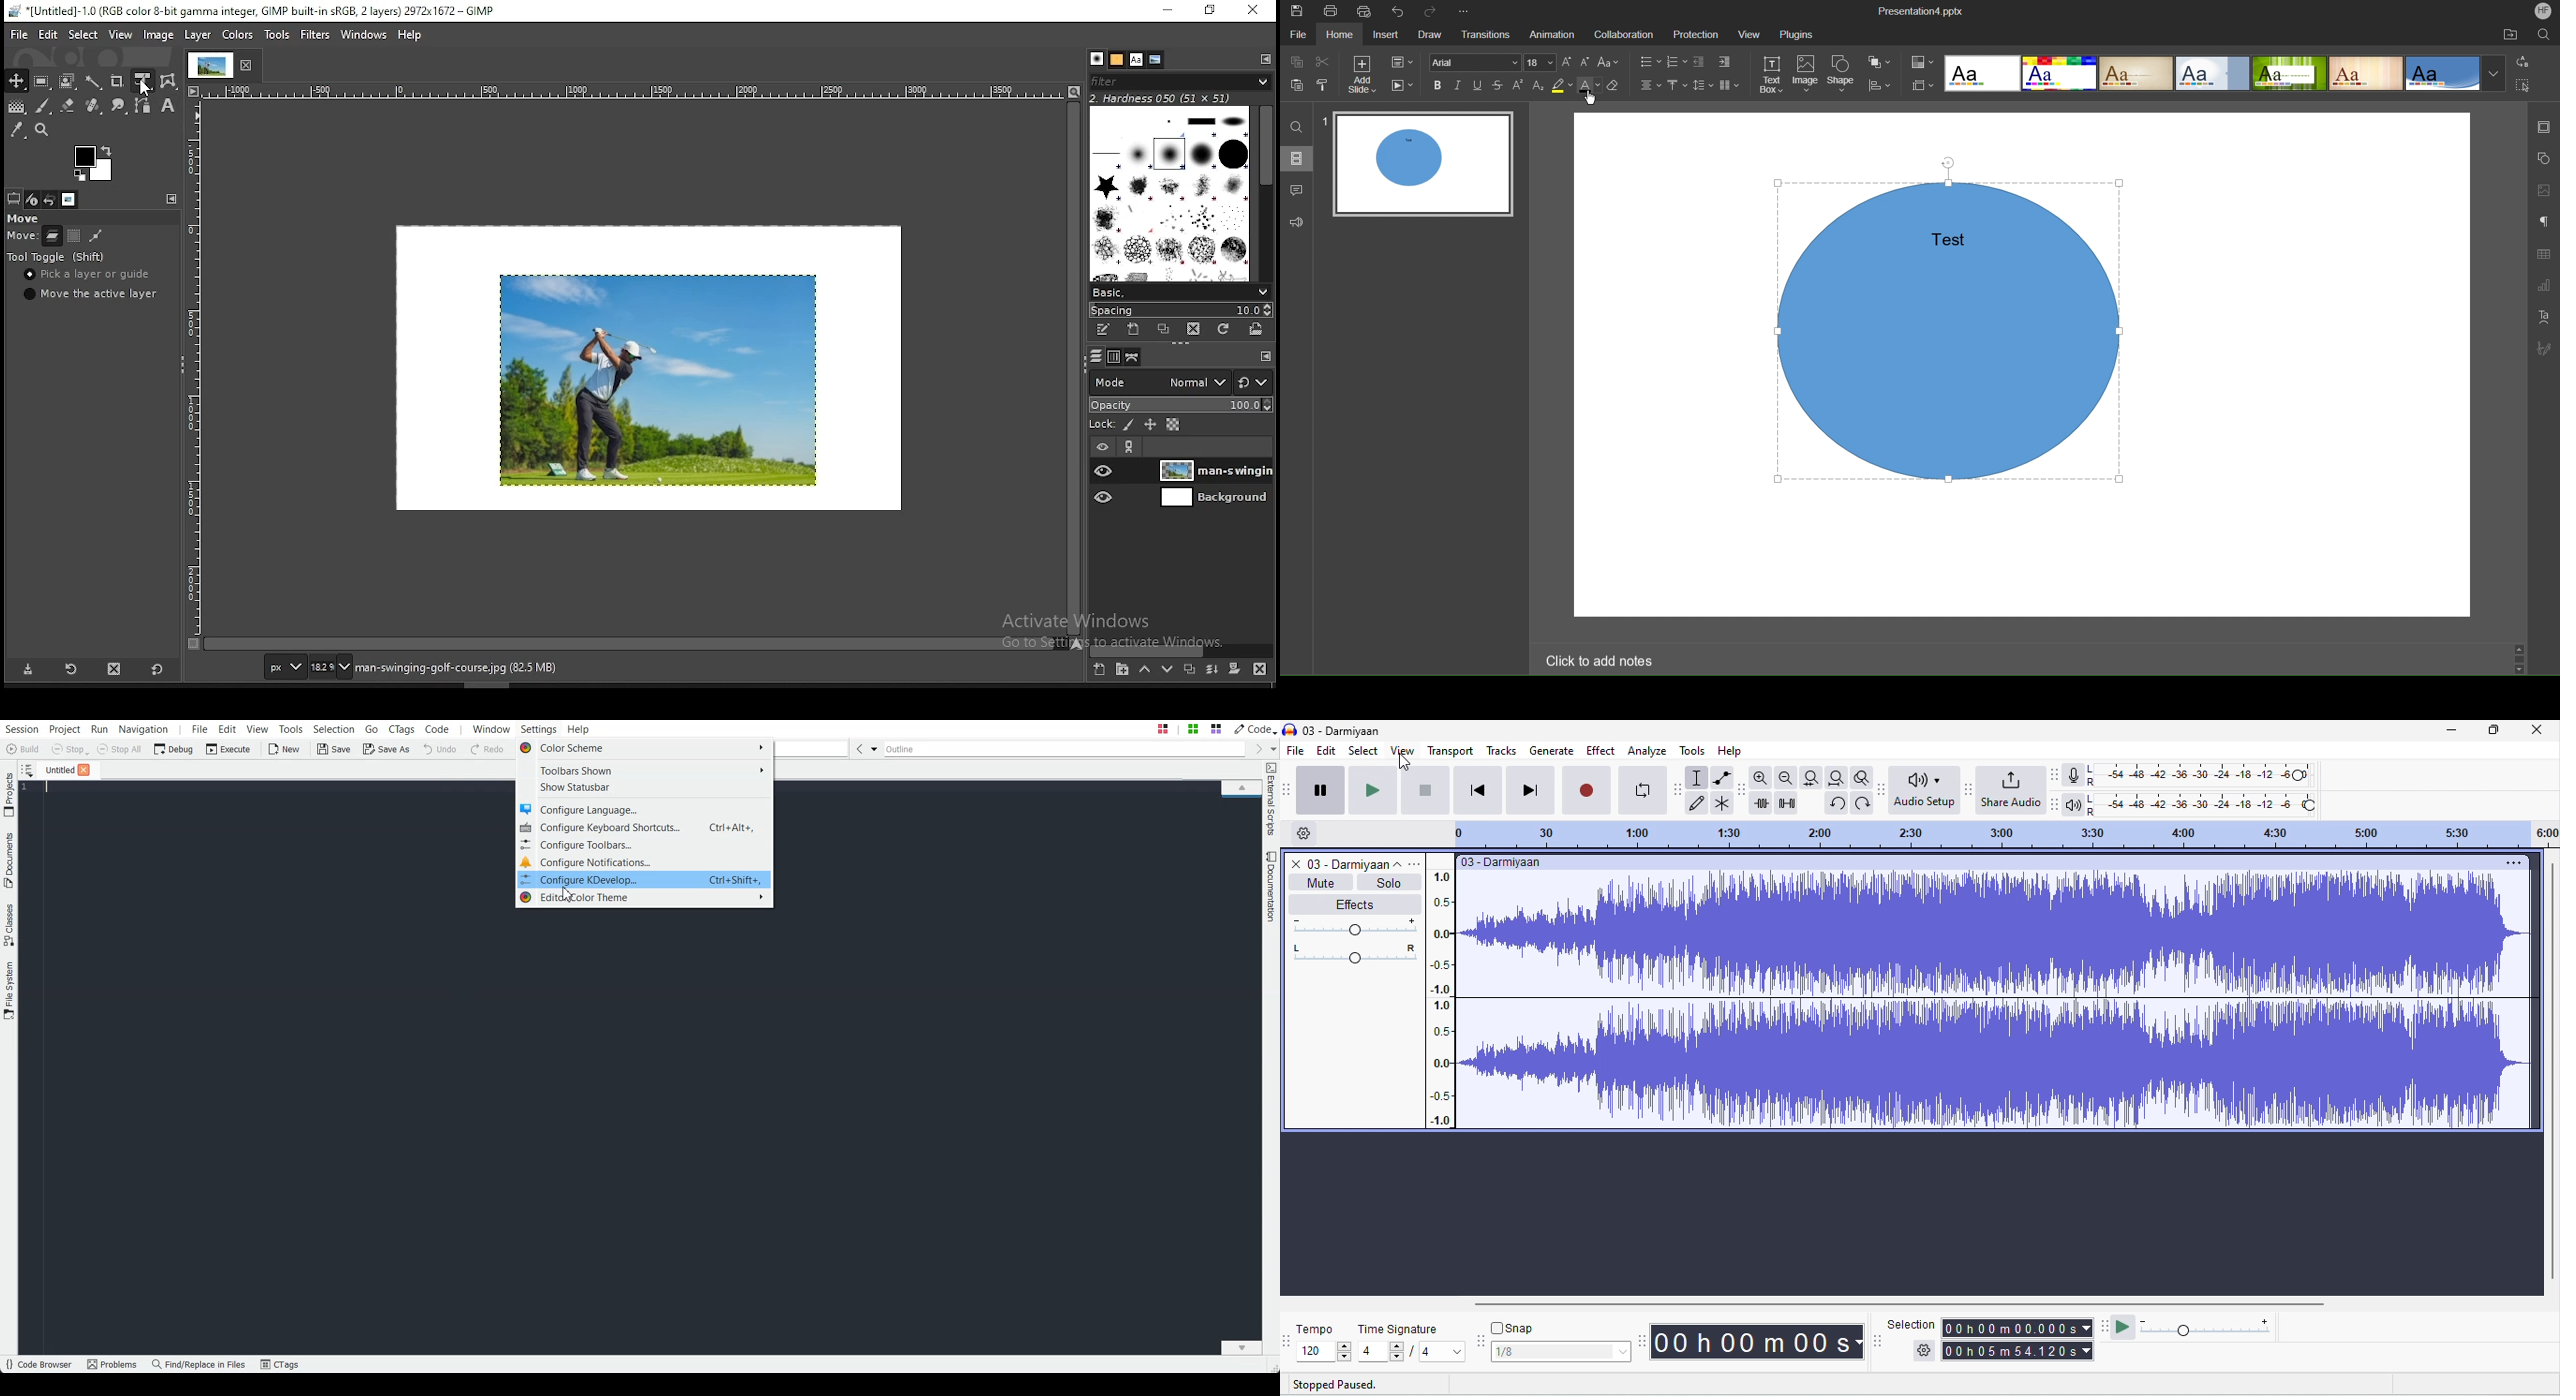 This screenshot has height=1400, width=2576. Describe the element at coordinates (1388, 35) in the screenshot. I see `Insert` at that location.